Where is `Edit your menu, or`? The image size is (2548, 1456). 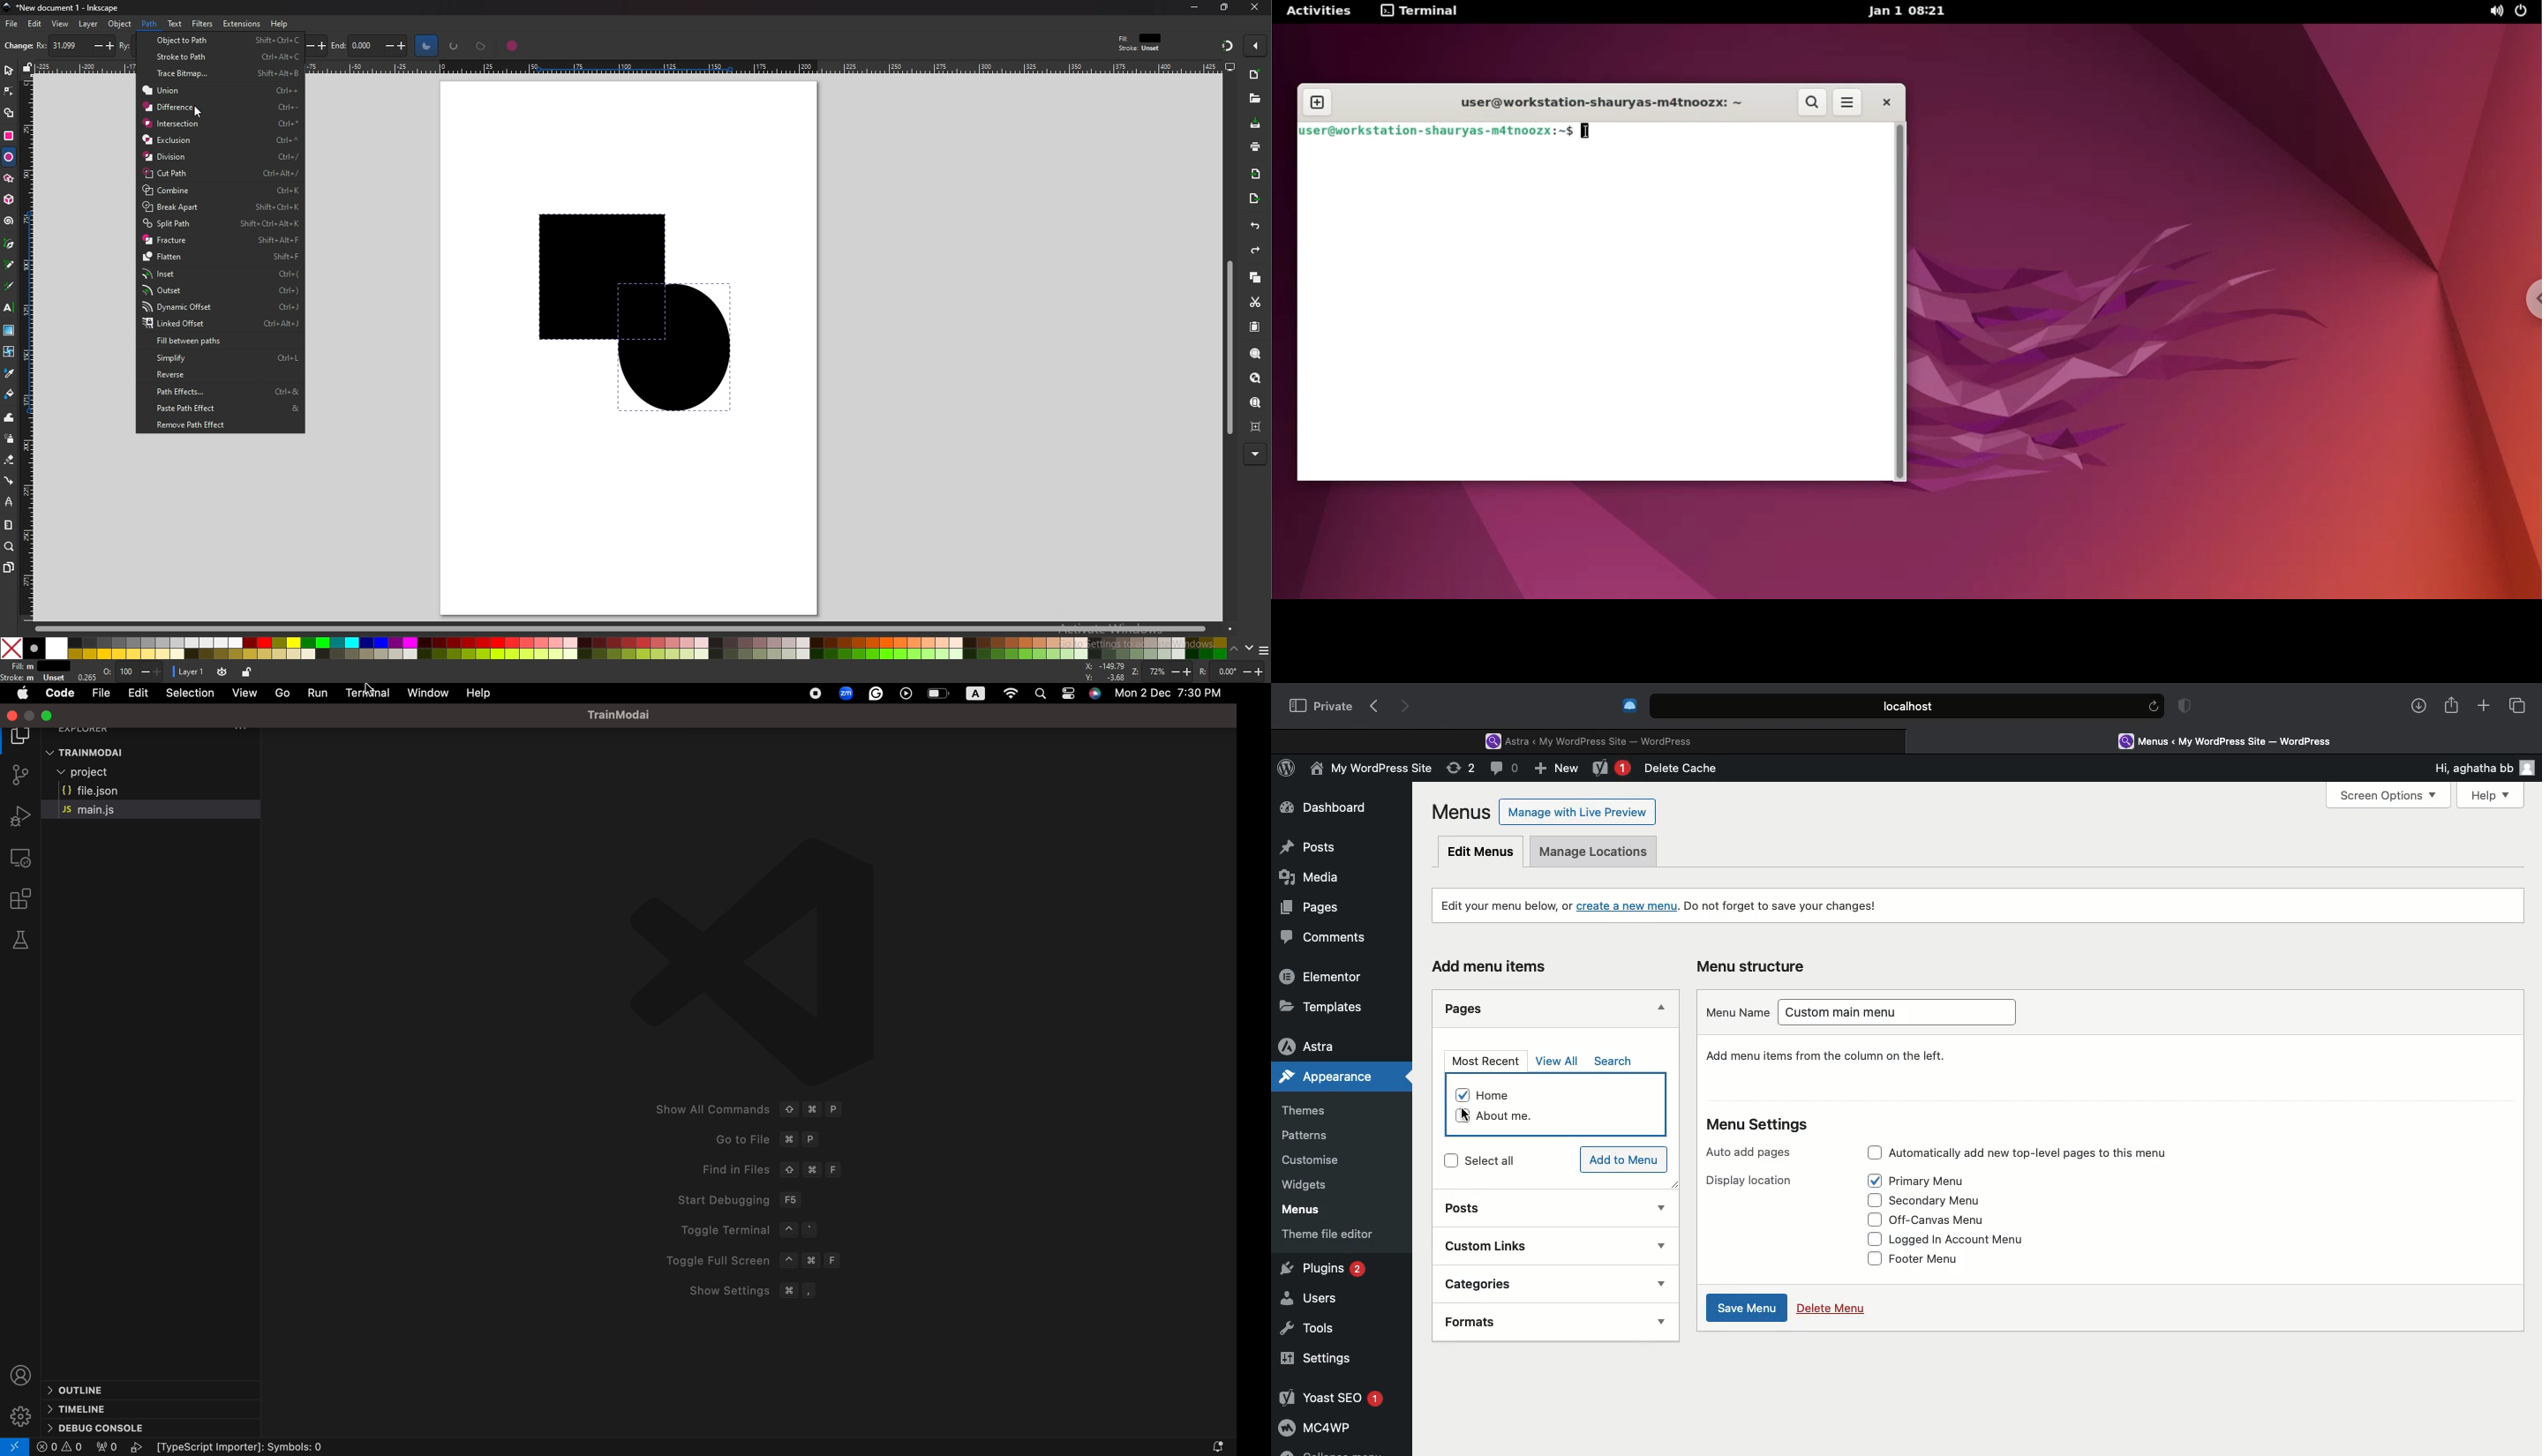 Edit your menu, or is located at coordinates (1504, 905).